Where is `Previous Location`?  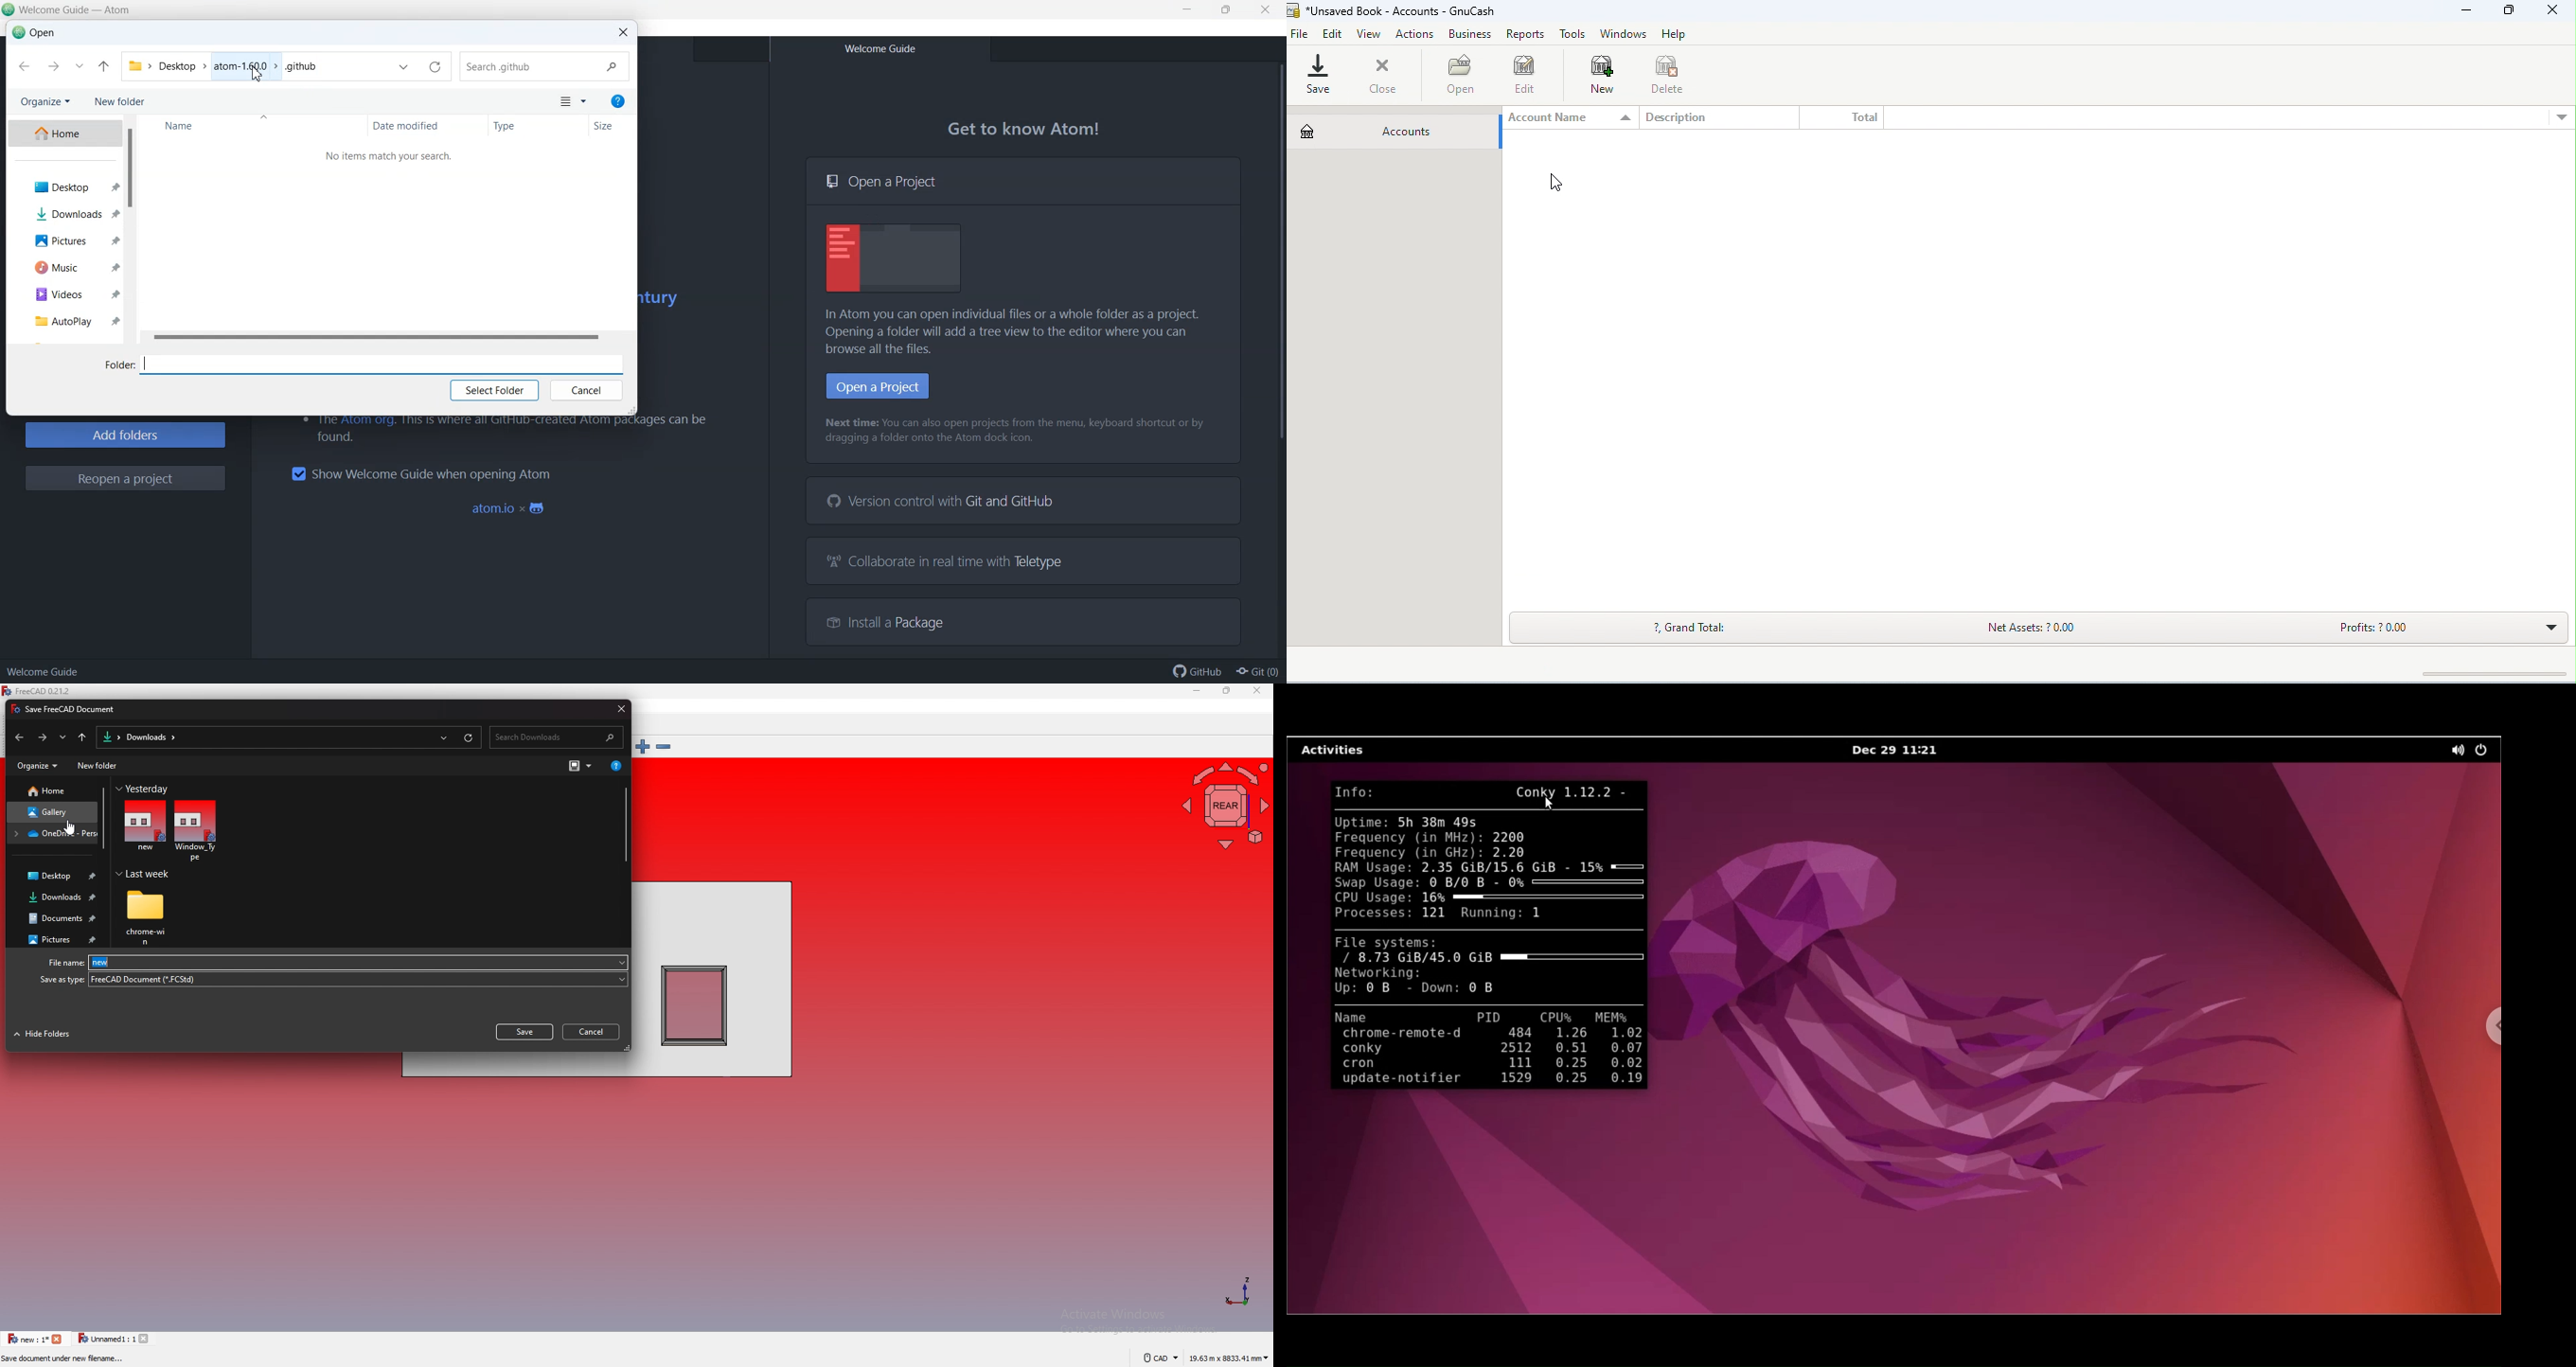 Previous Location is located at coordinates (404, 68).